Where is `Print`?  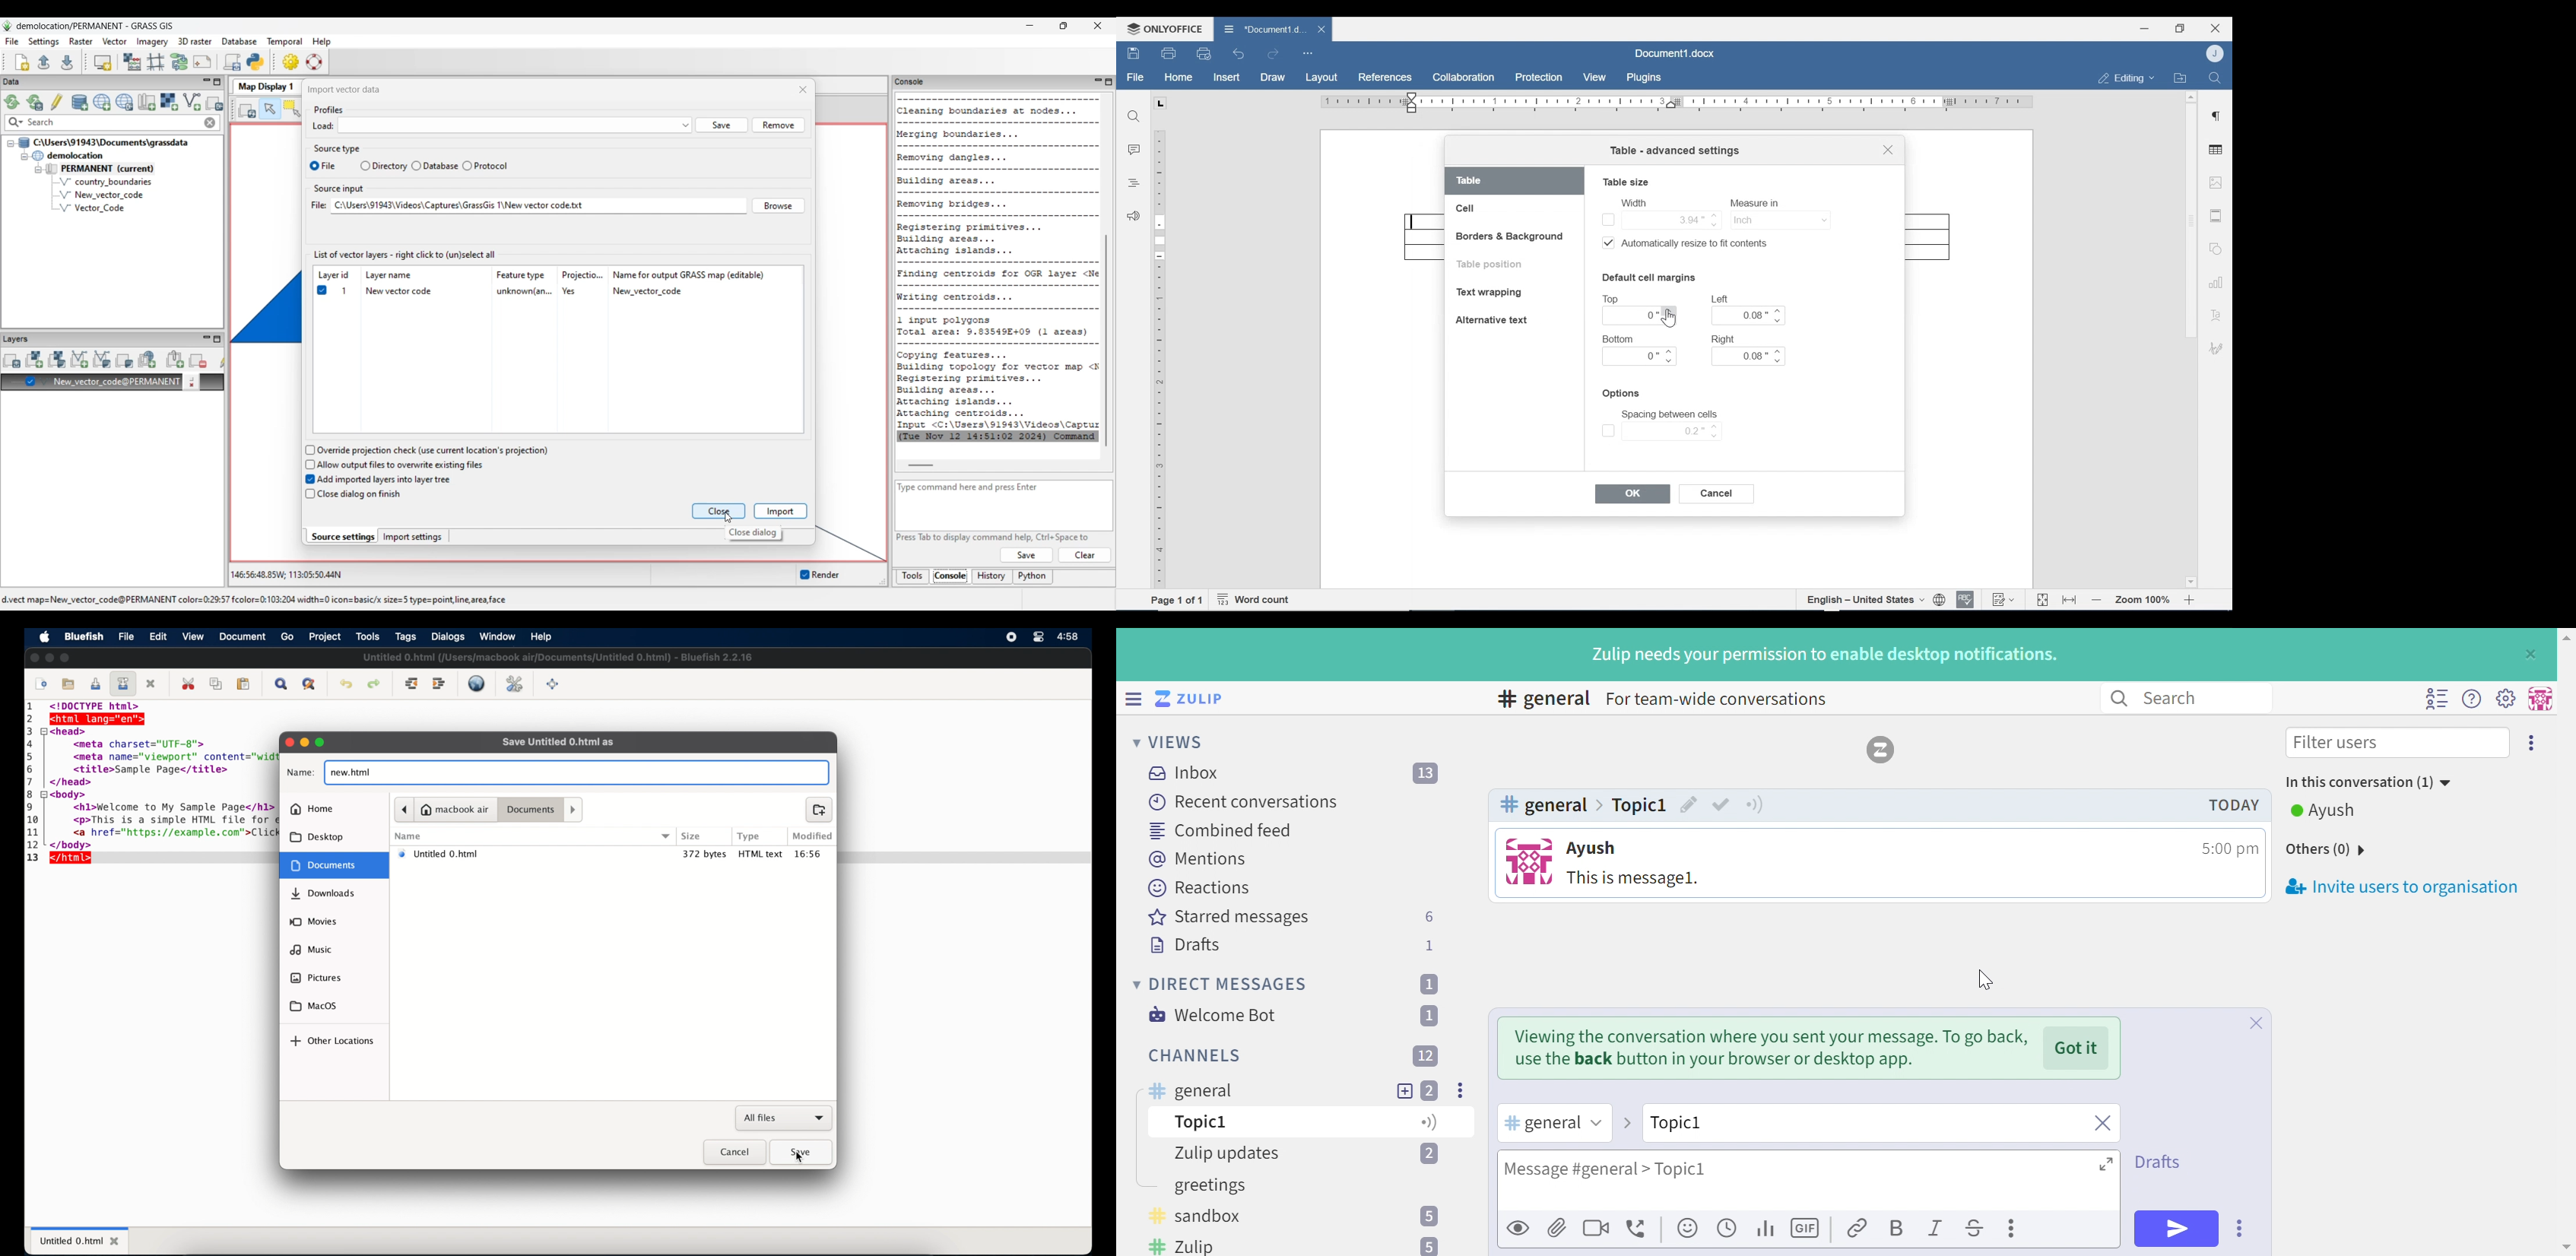
Print is located at coordinates (1169, 53).